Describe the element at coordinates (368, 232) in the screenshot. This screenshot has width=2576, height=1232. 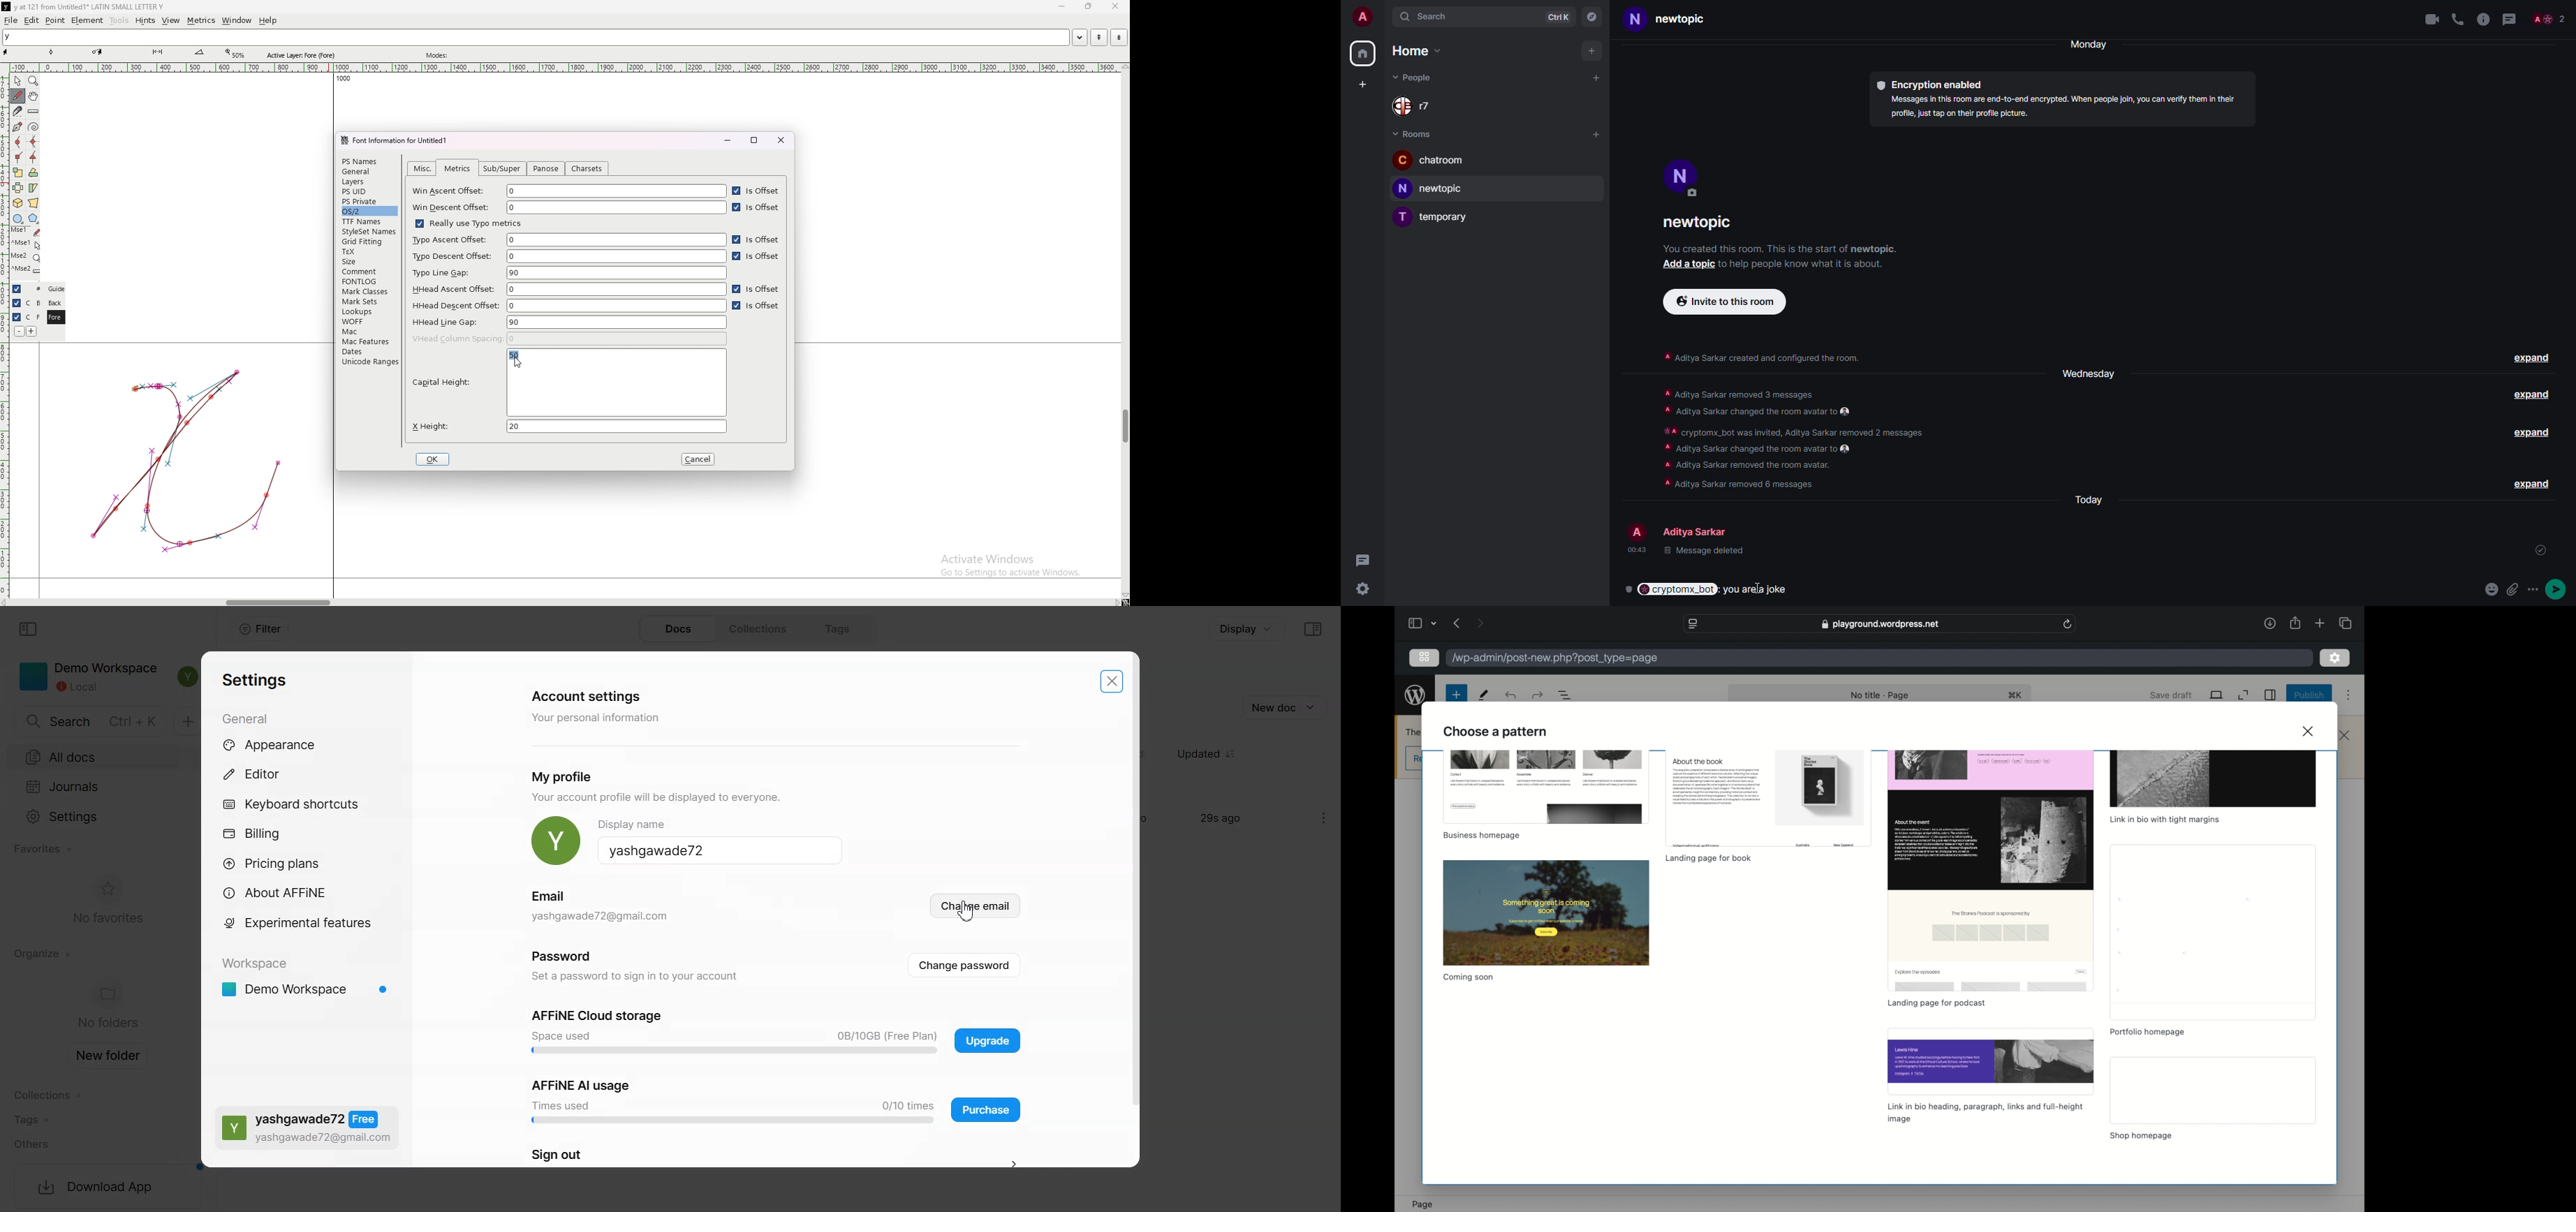
I see `style set names` at that location.